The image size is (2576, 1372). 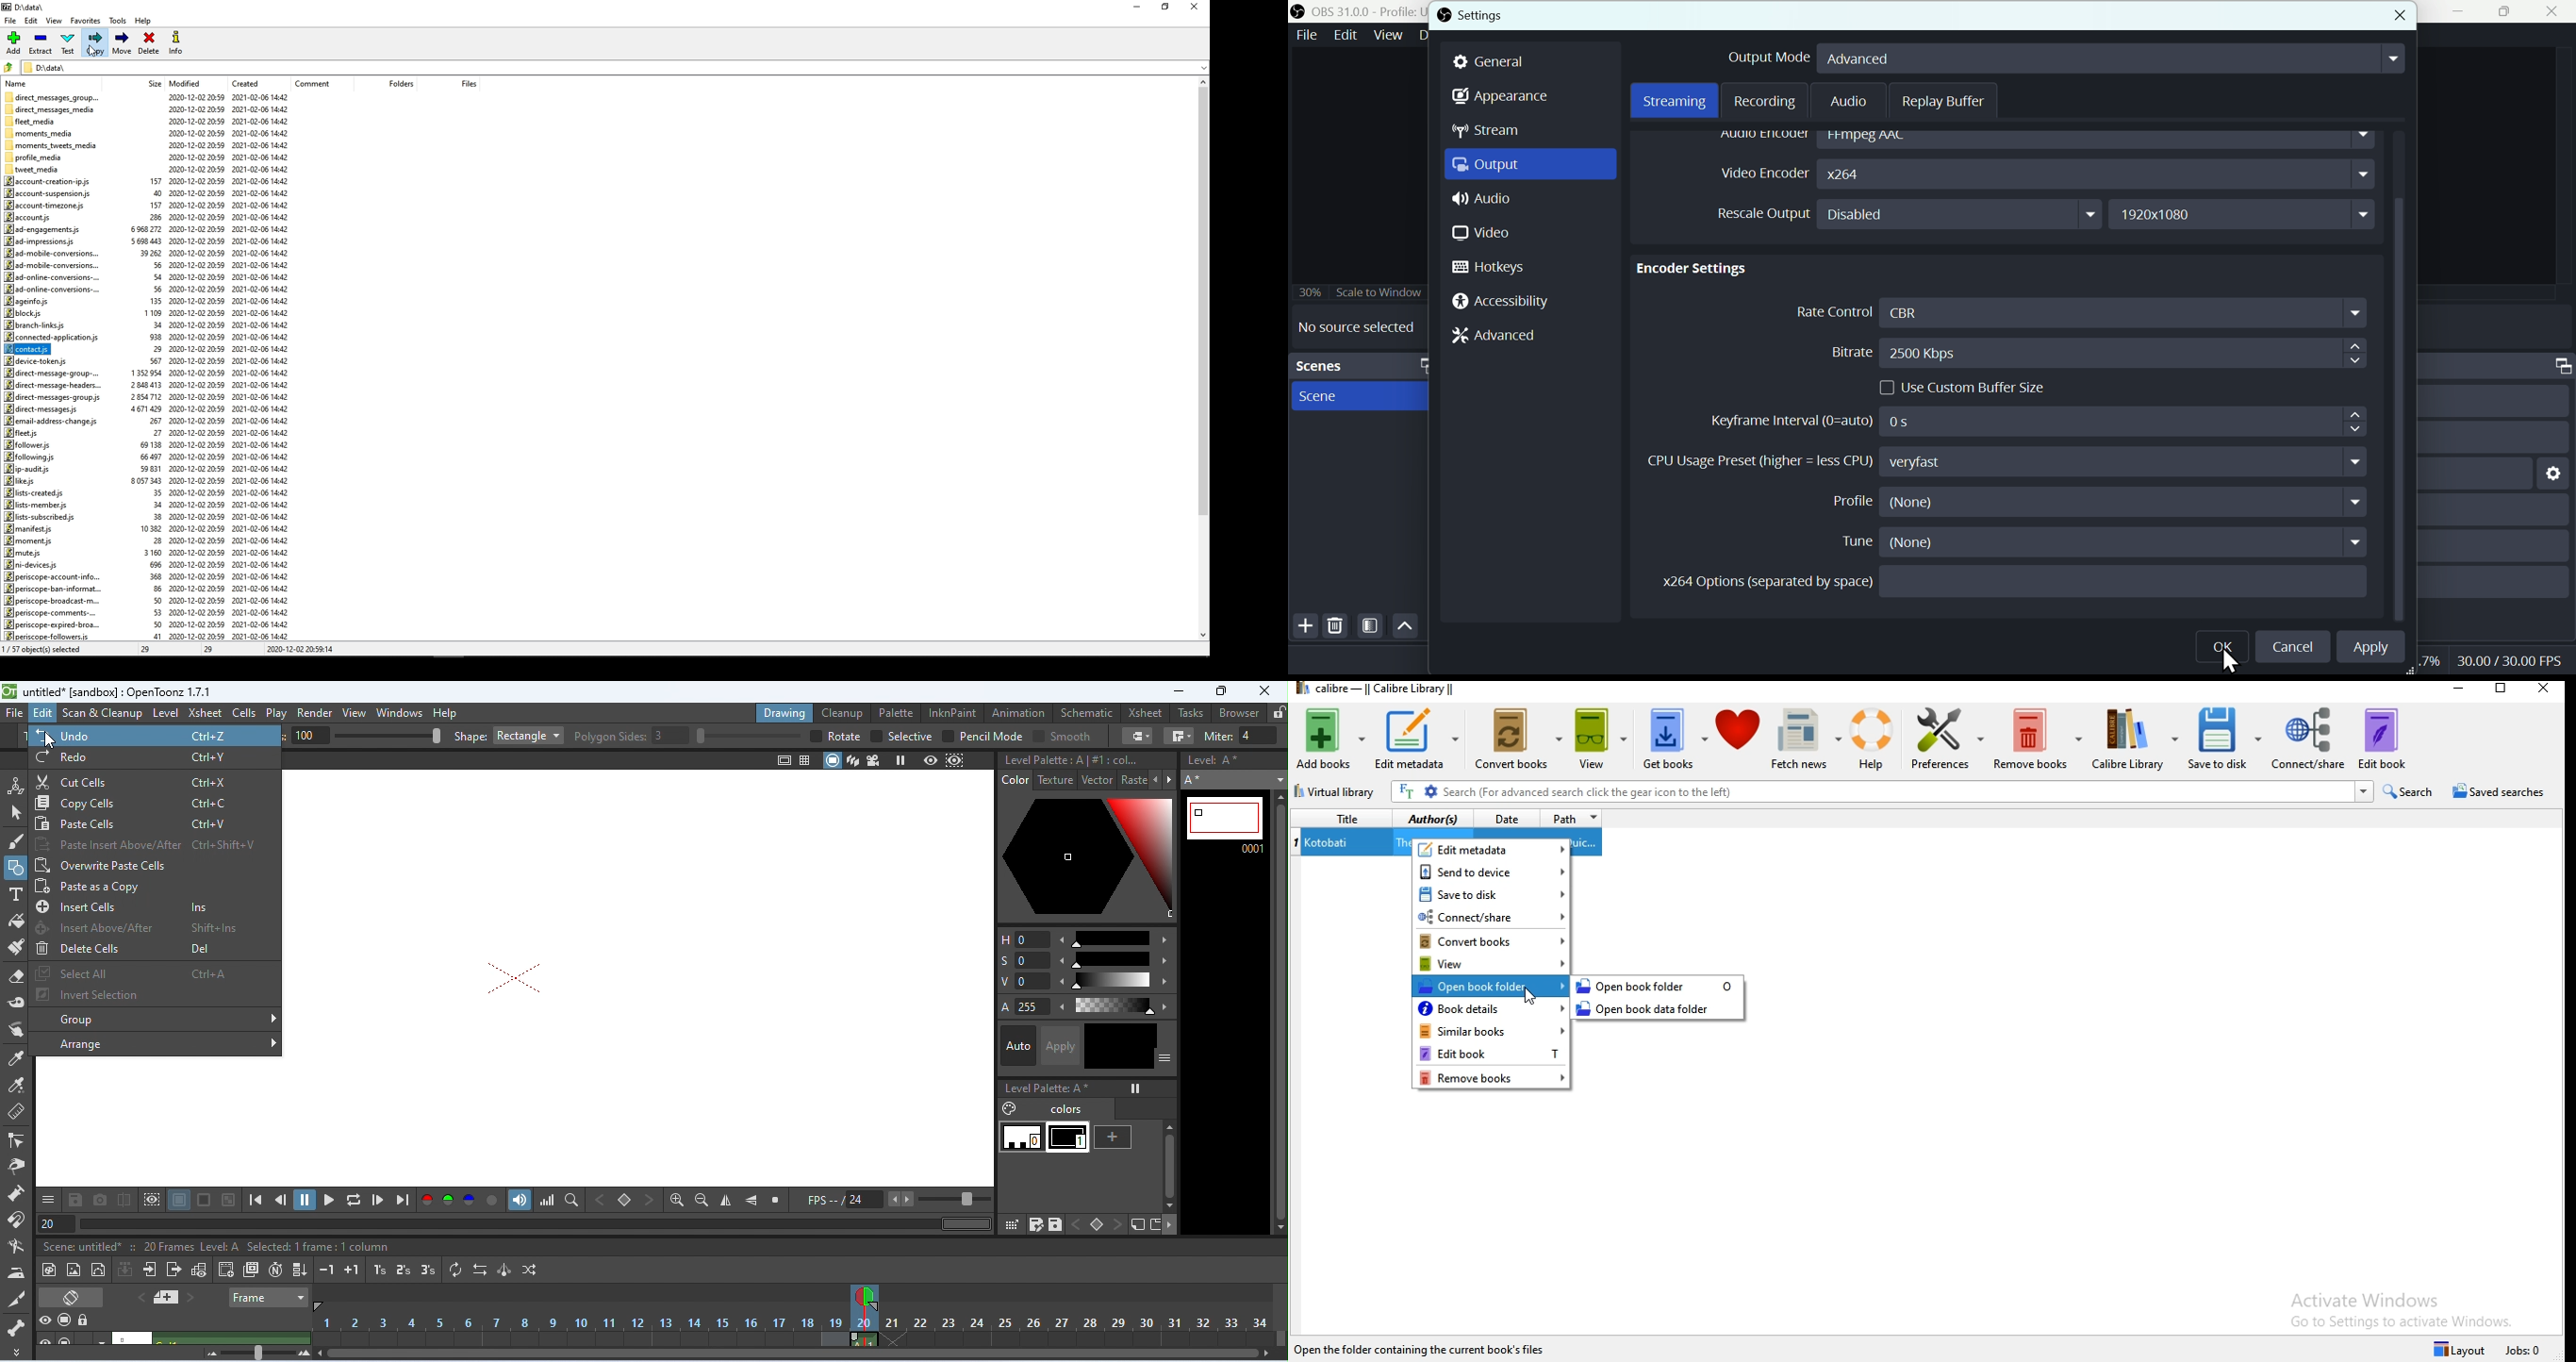 I want to click on Delete, so click(x=1337, y=625).